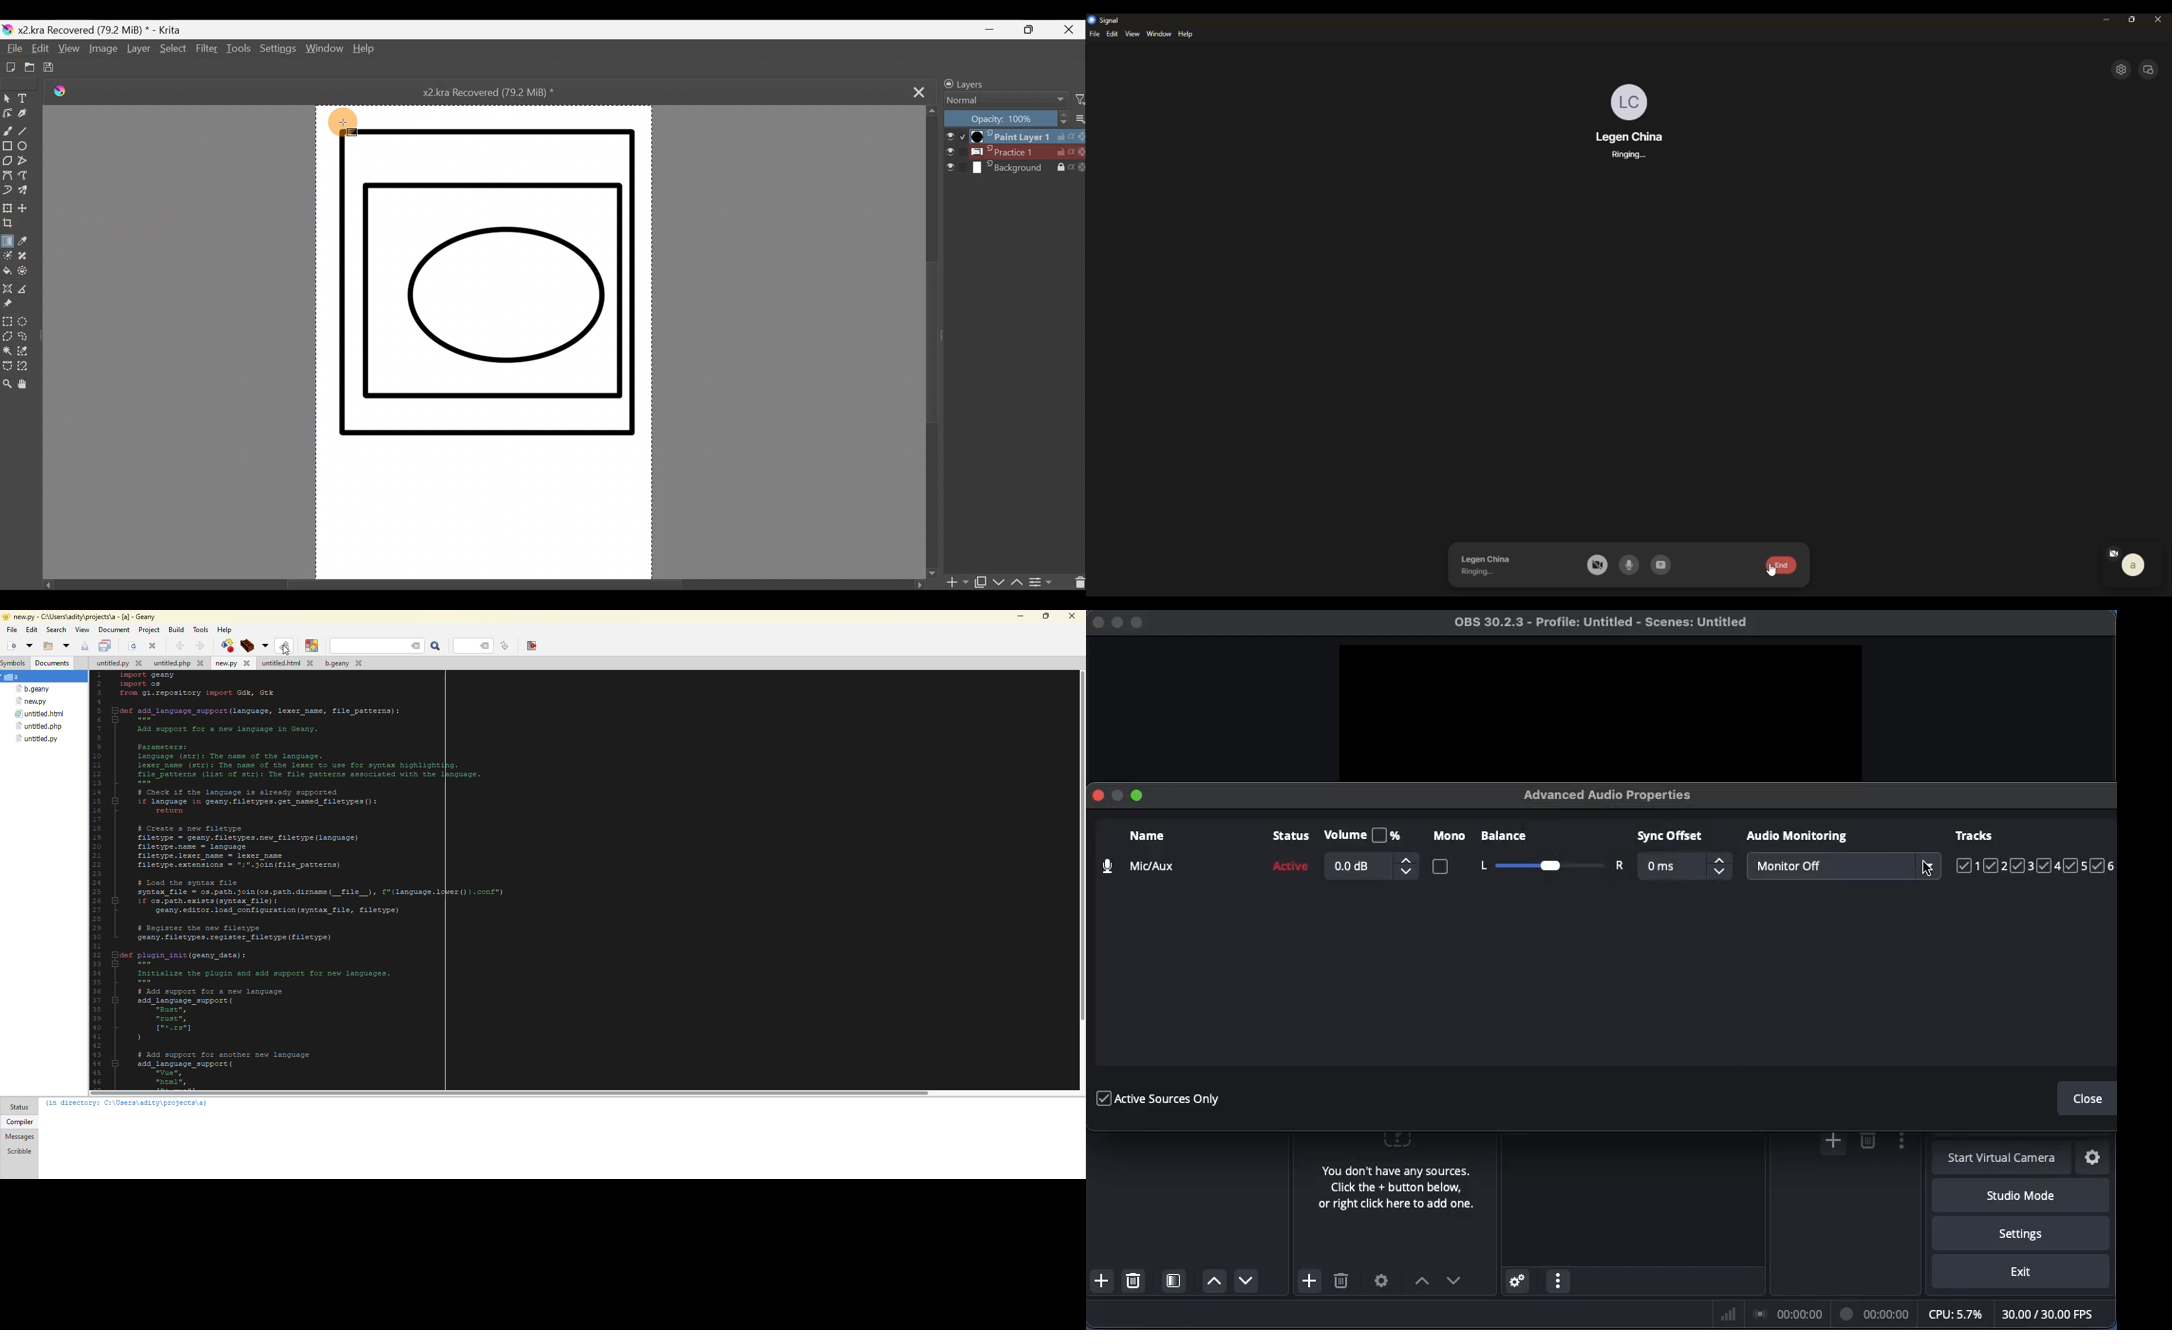 The width and height of the screenshot is (2184, 1344). What do you see at coordinates (500, 92) in the screenshot?
I see `Document name` at bounding box center [500, 92].